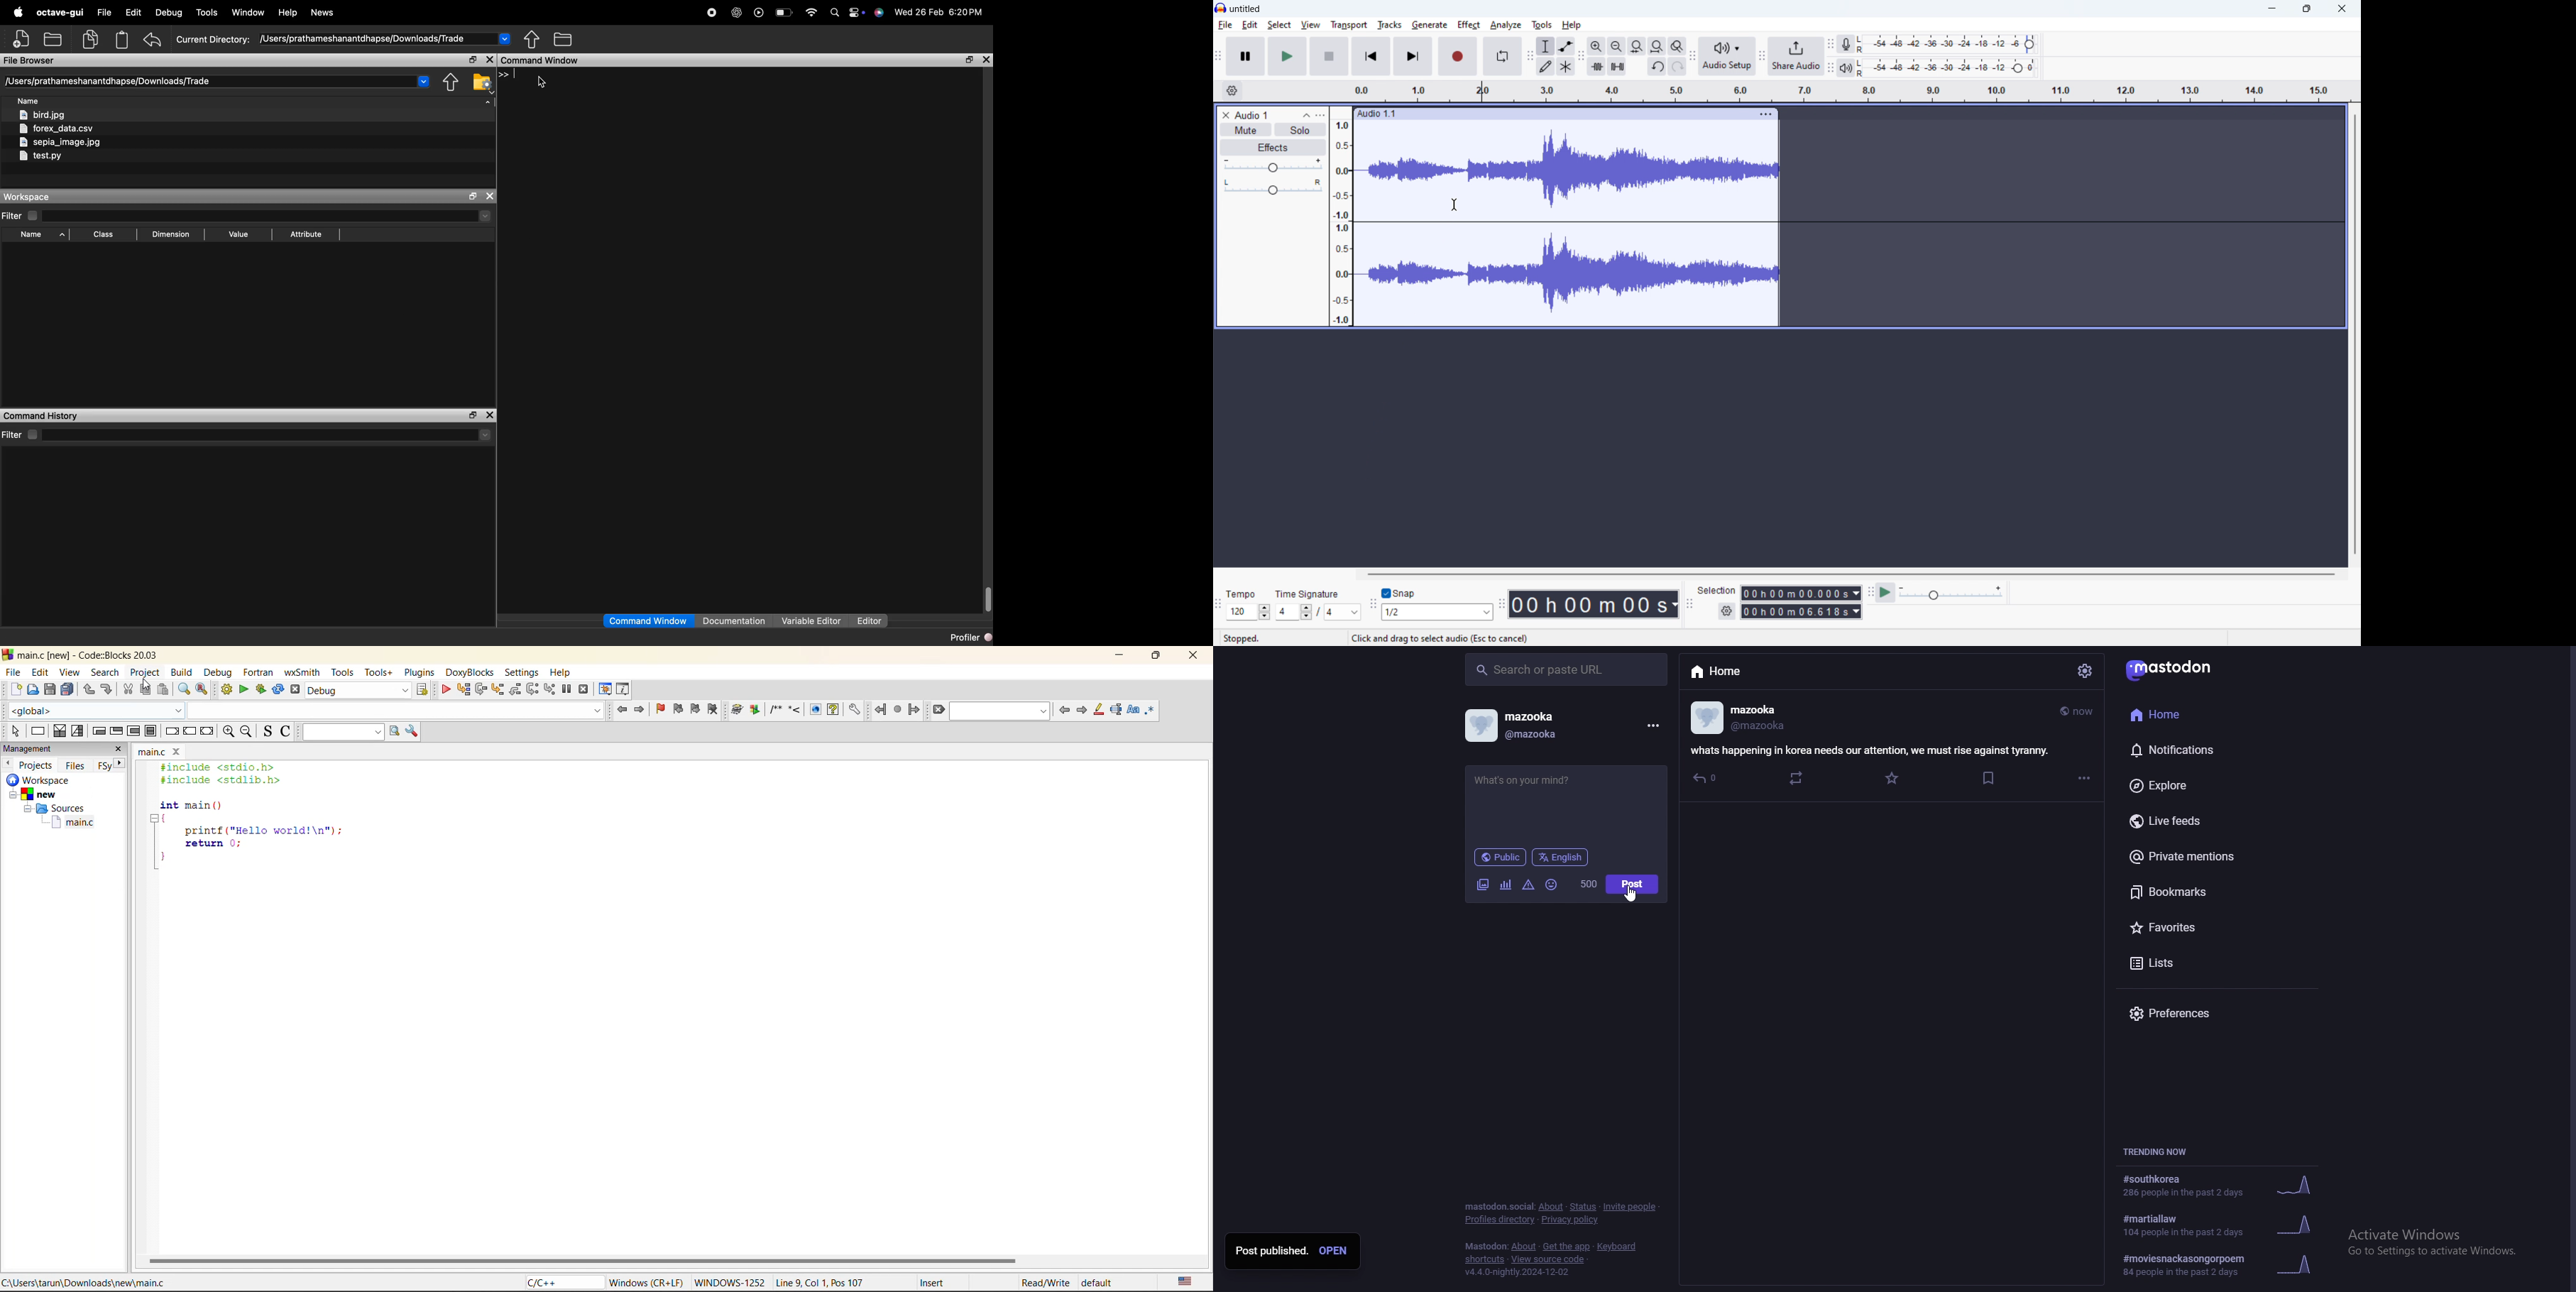 This screenshot has width=2576, height=1316. Describe the element at coordinates (1232, 91) in the screenshot. I see `timeline settings` at that location.